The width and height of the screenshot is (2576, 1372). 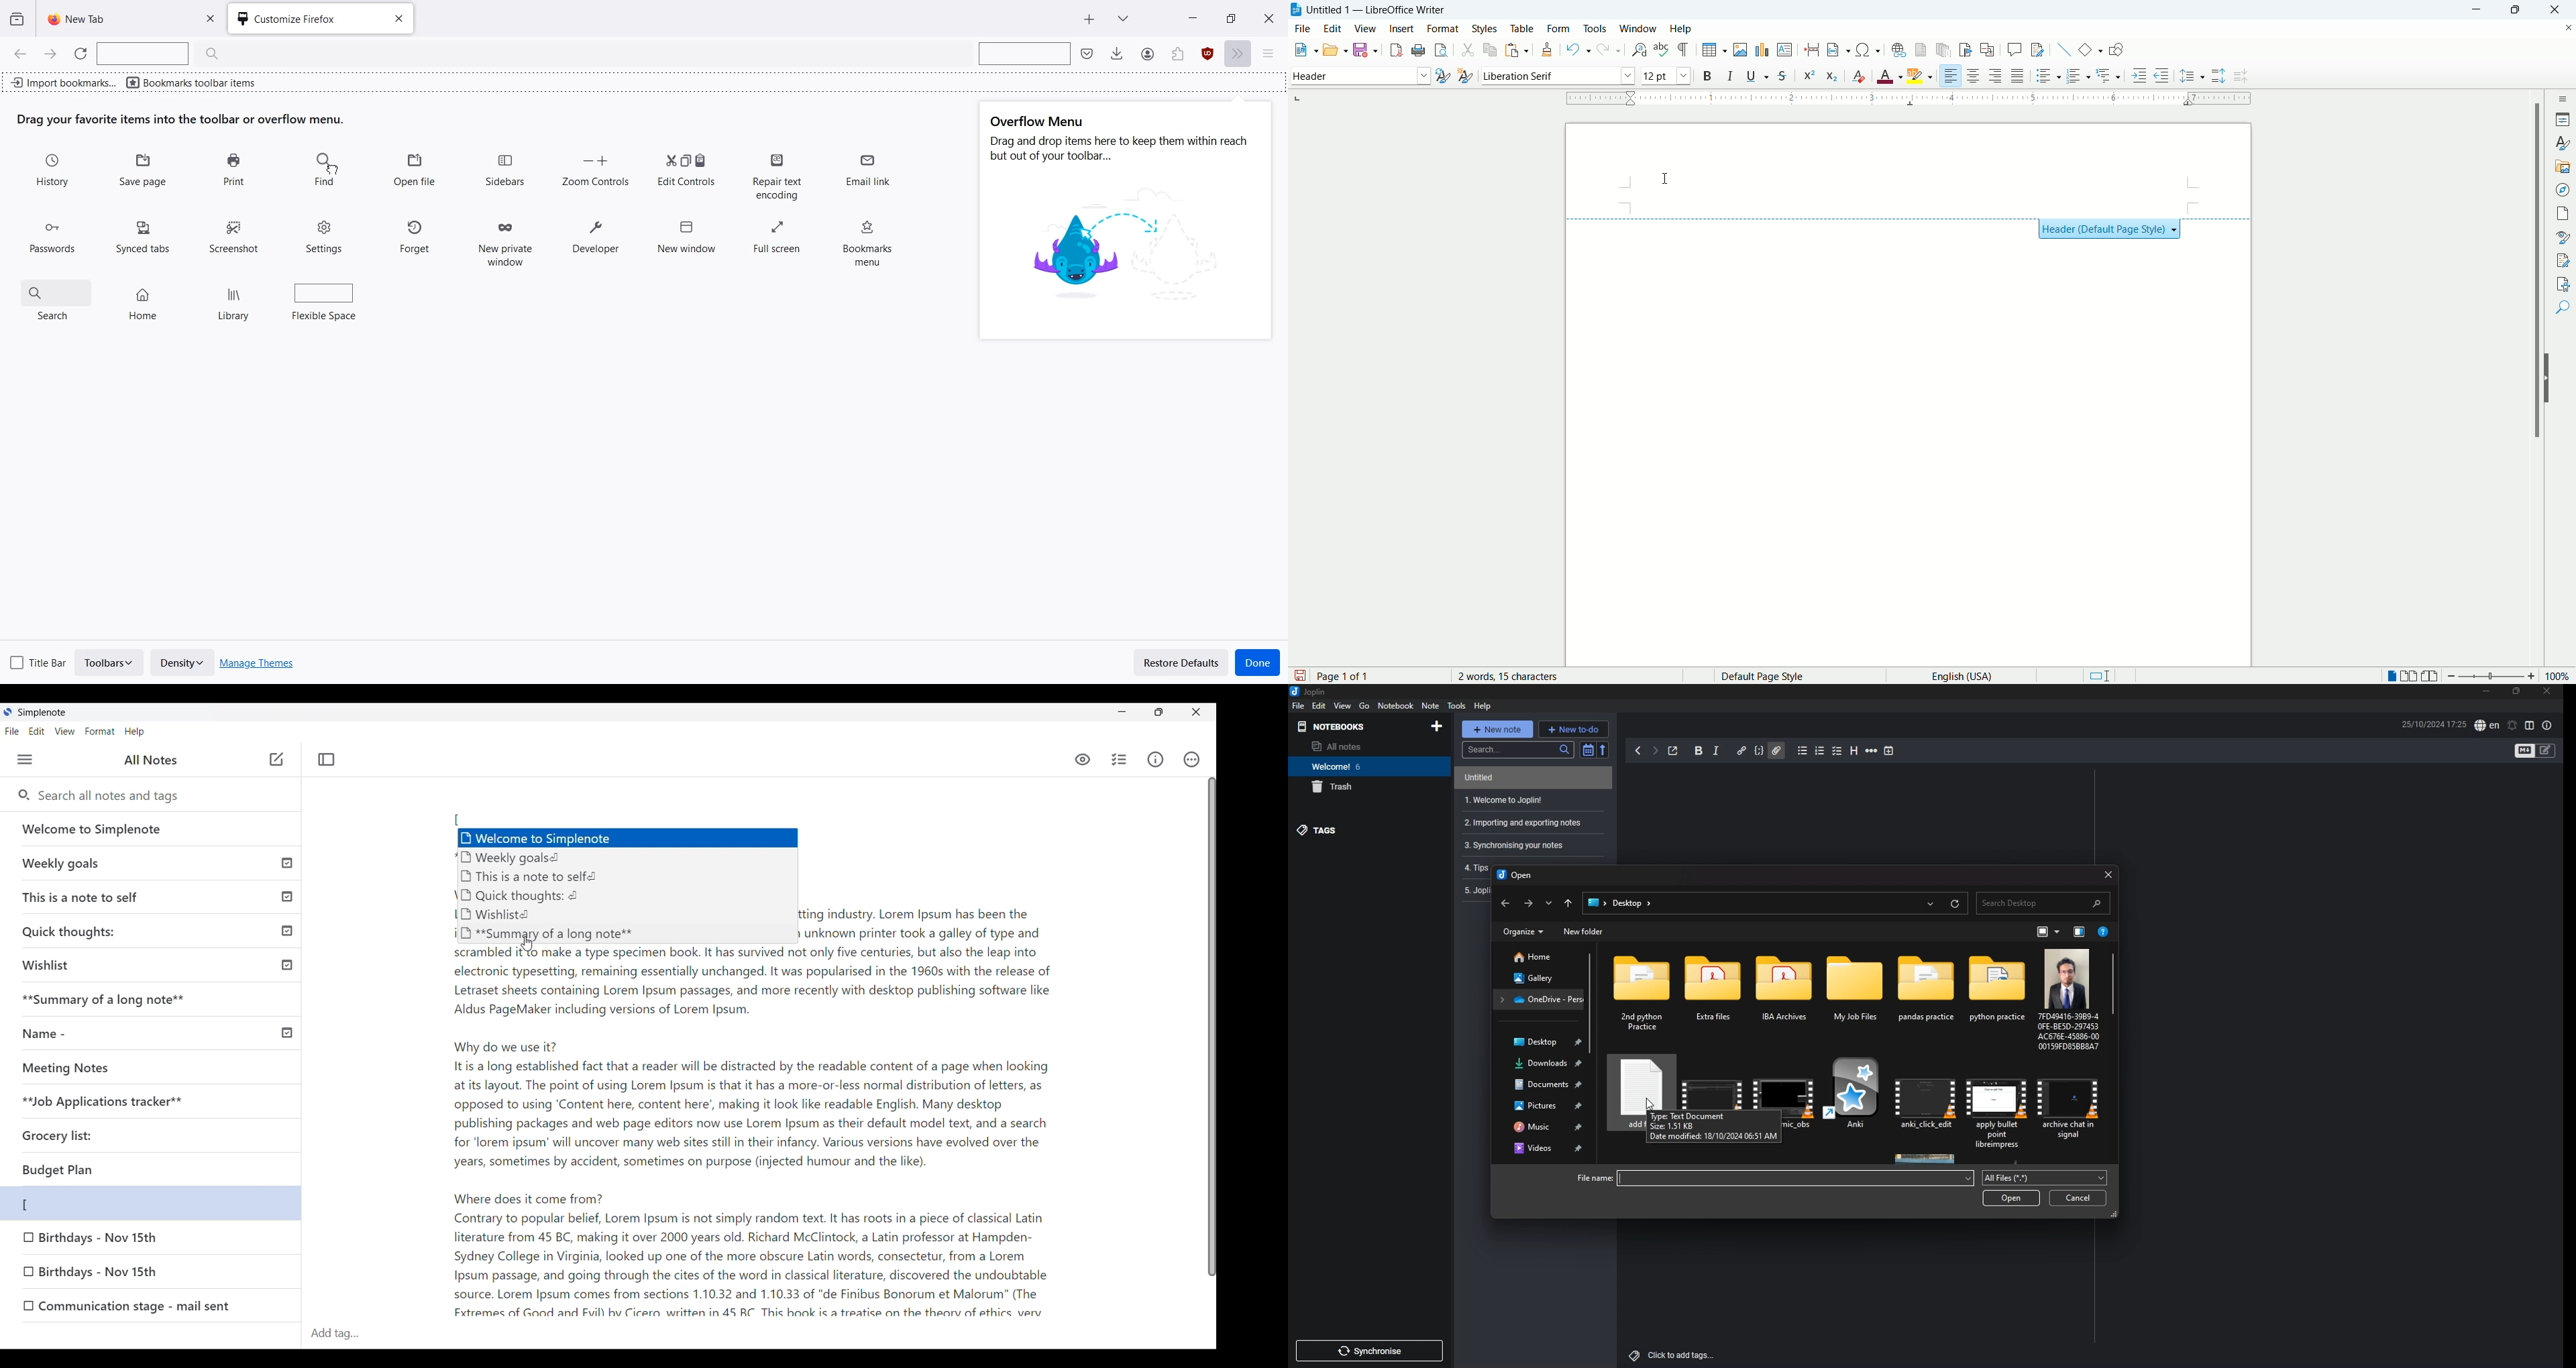 I want to click on decrease indent, so click(x=2161, y=76).